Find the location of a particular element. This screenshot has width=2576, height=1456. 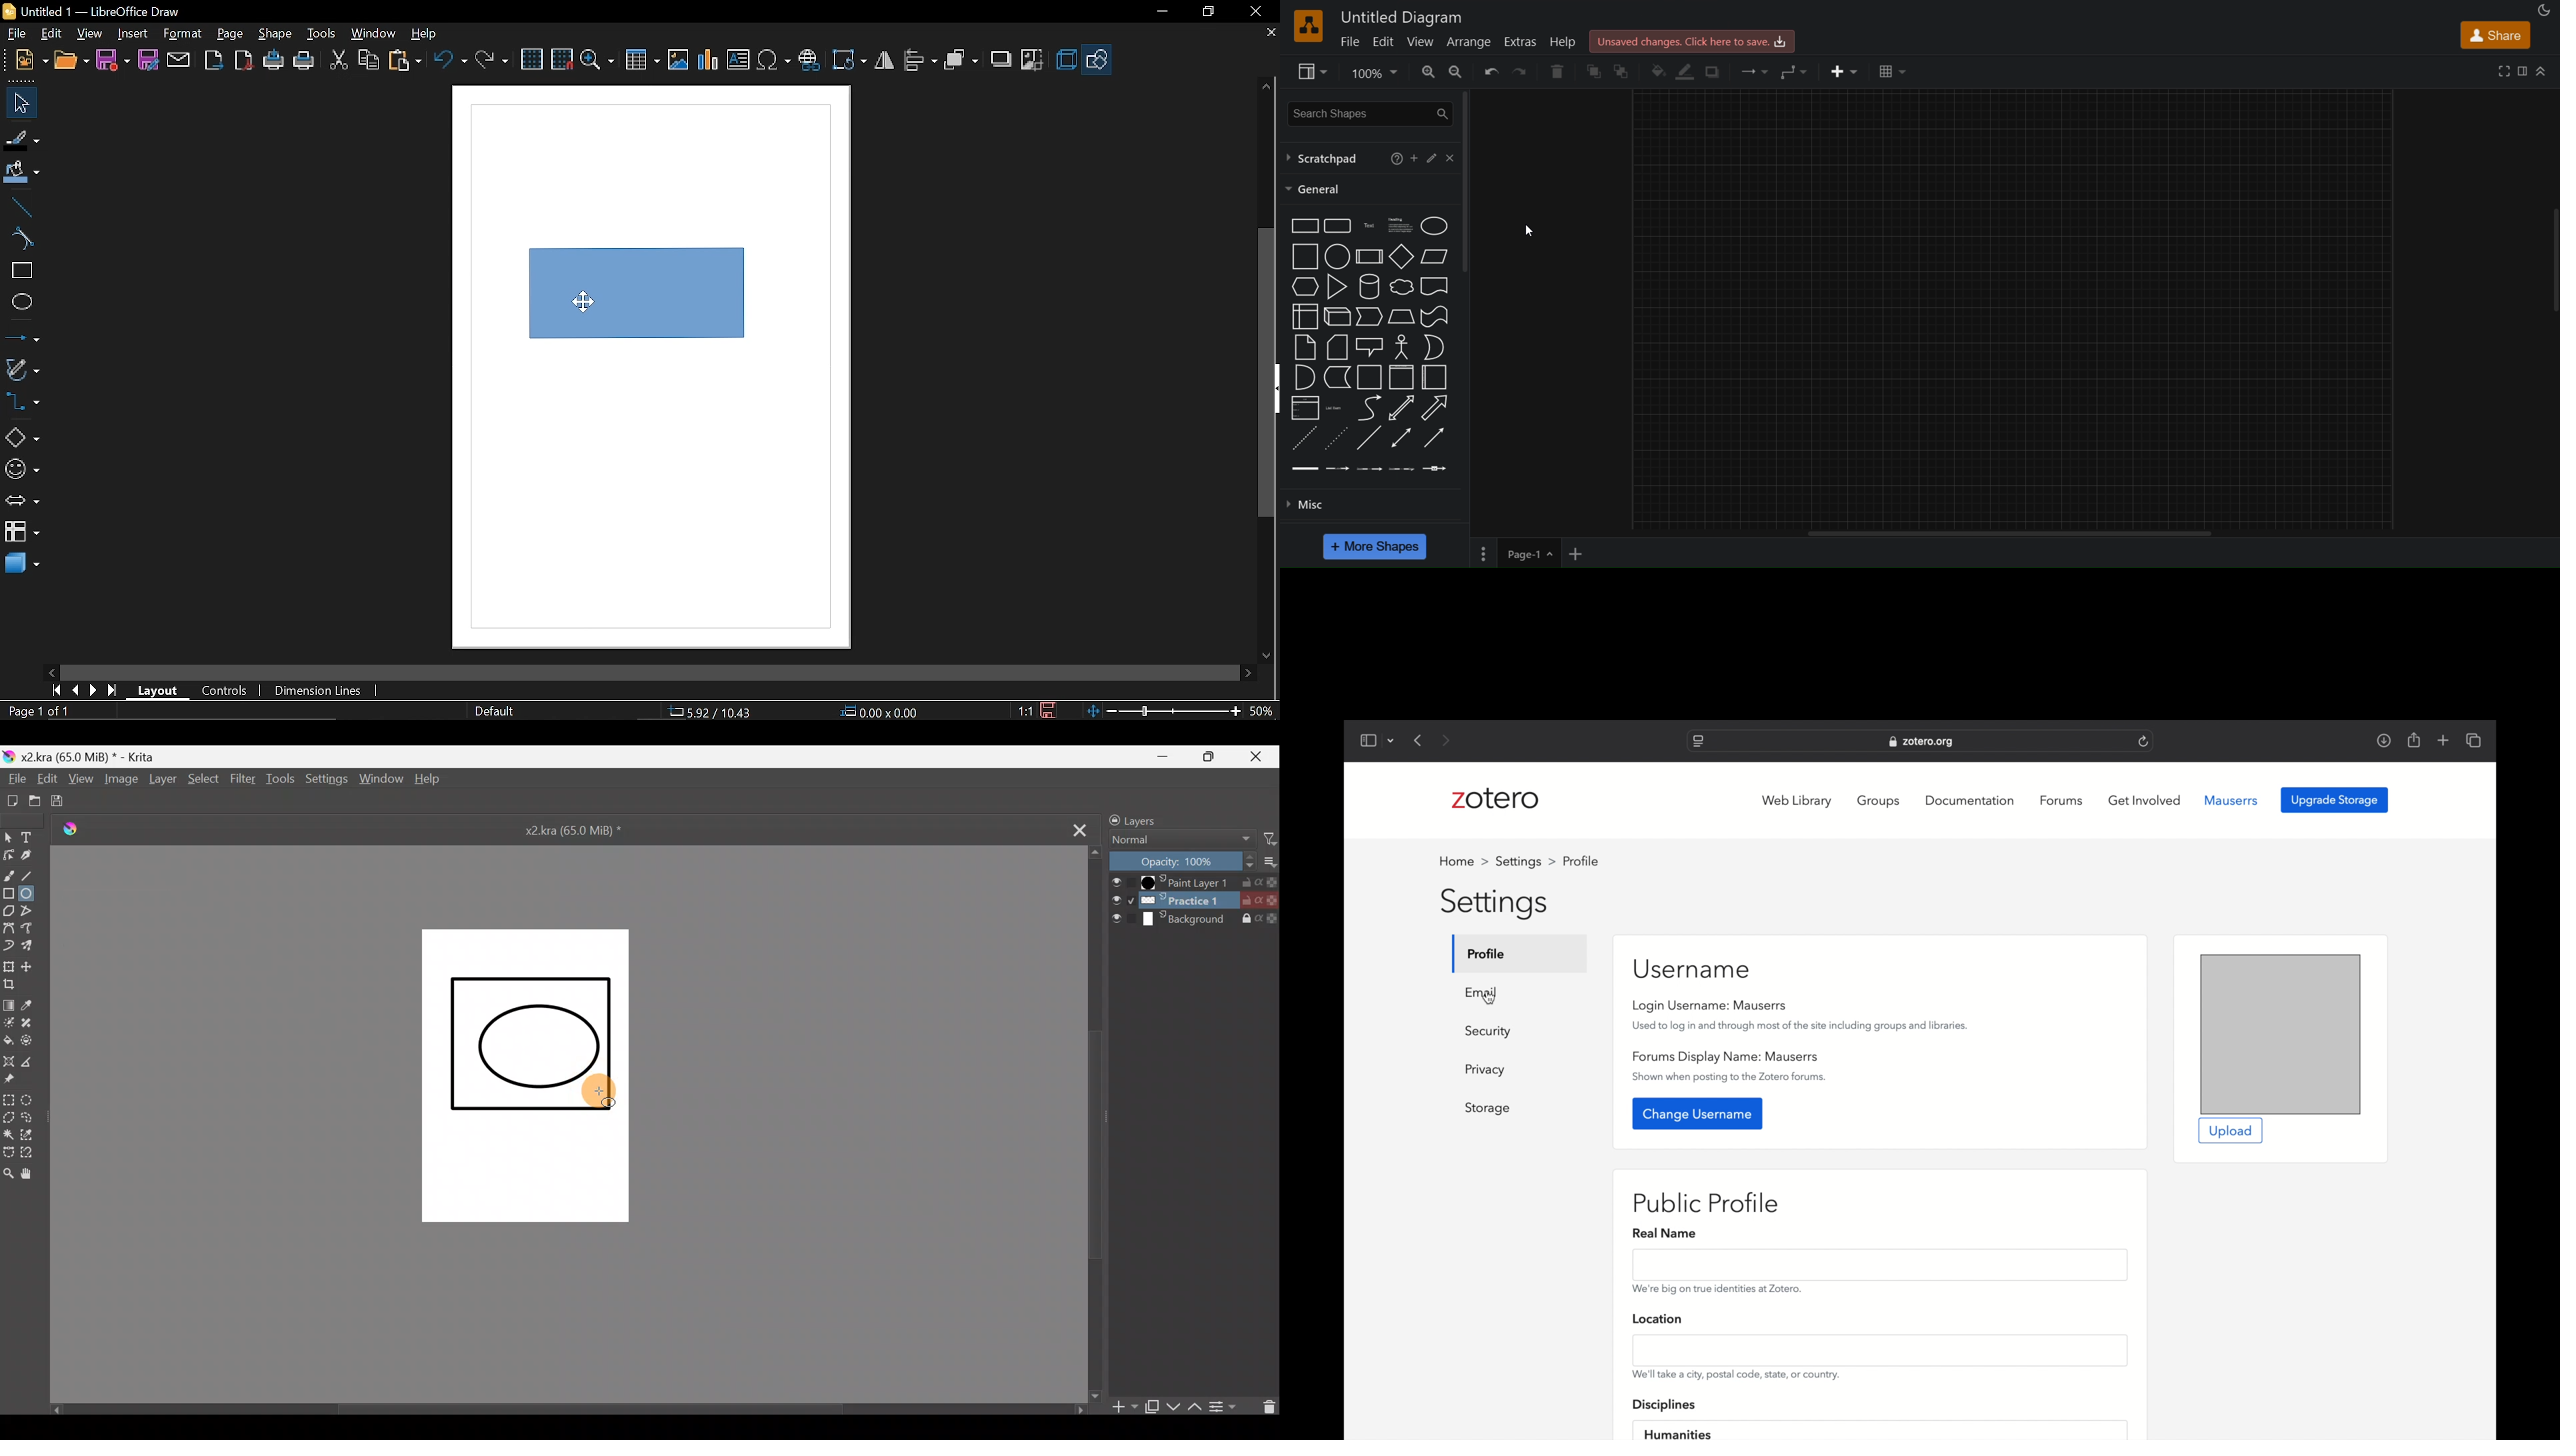

edit is located at coordinates (1387, 41).